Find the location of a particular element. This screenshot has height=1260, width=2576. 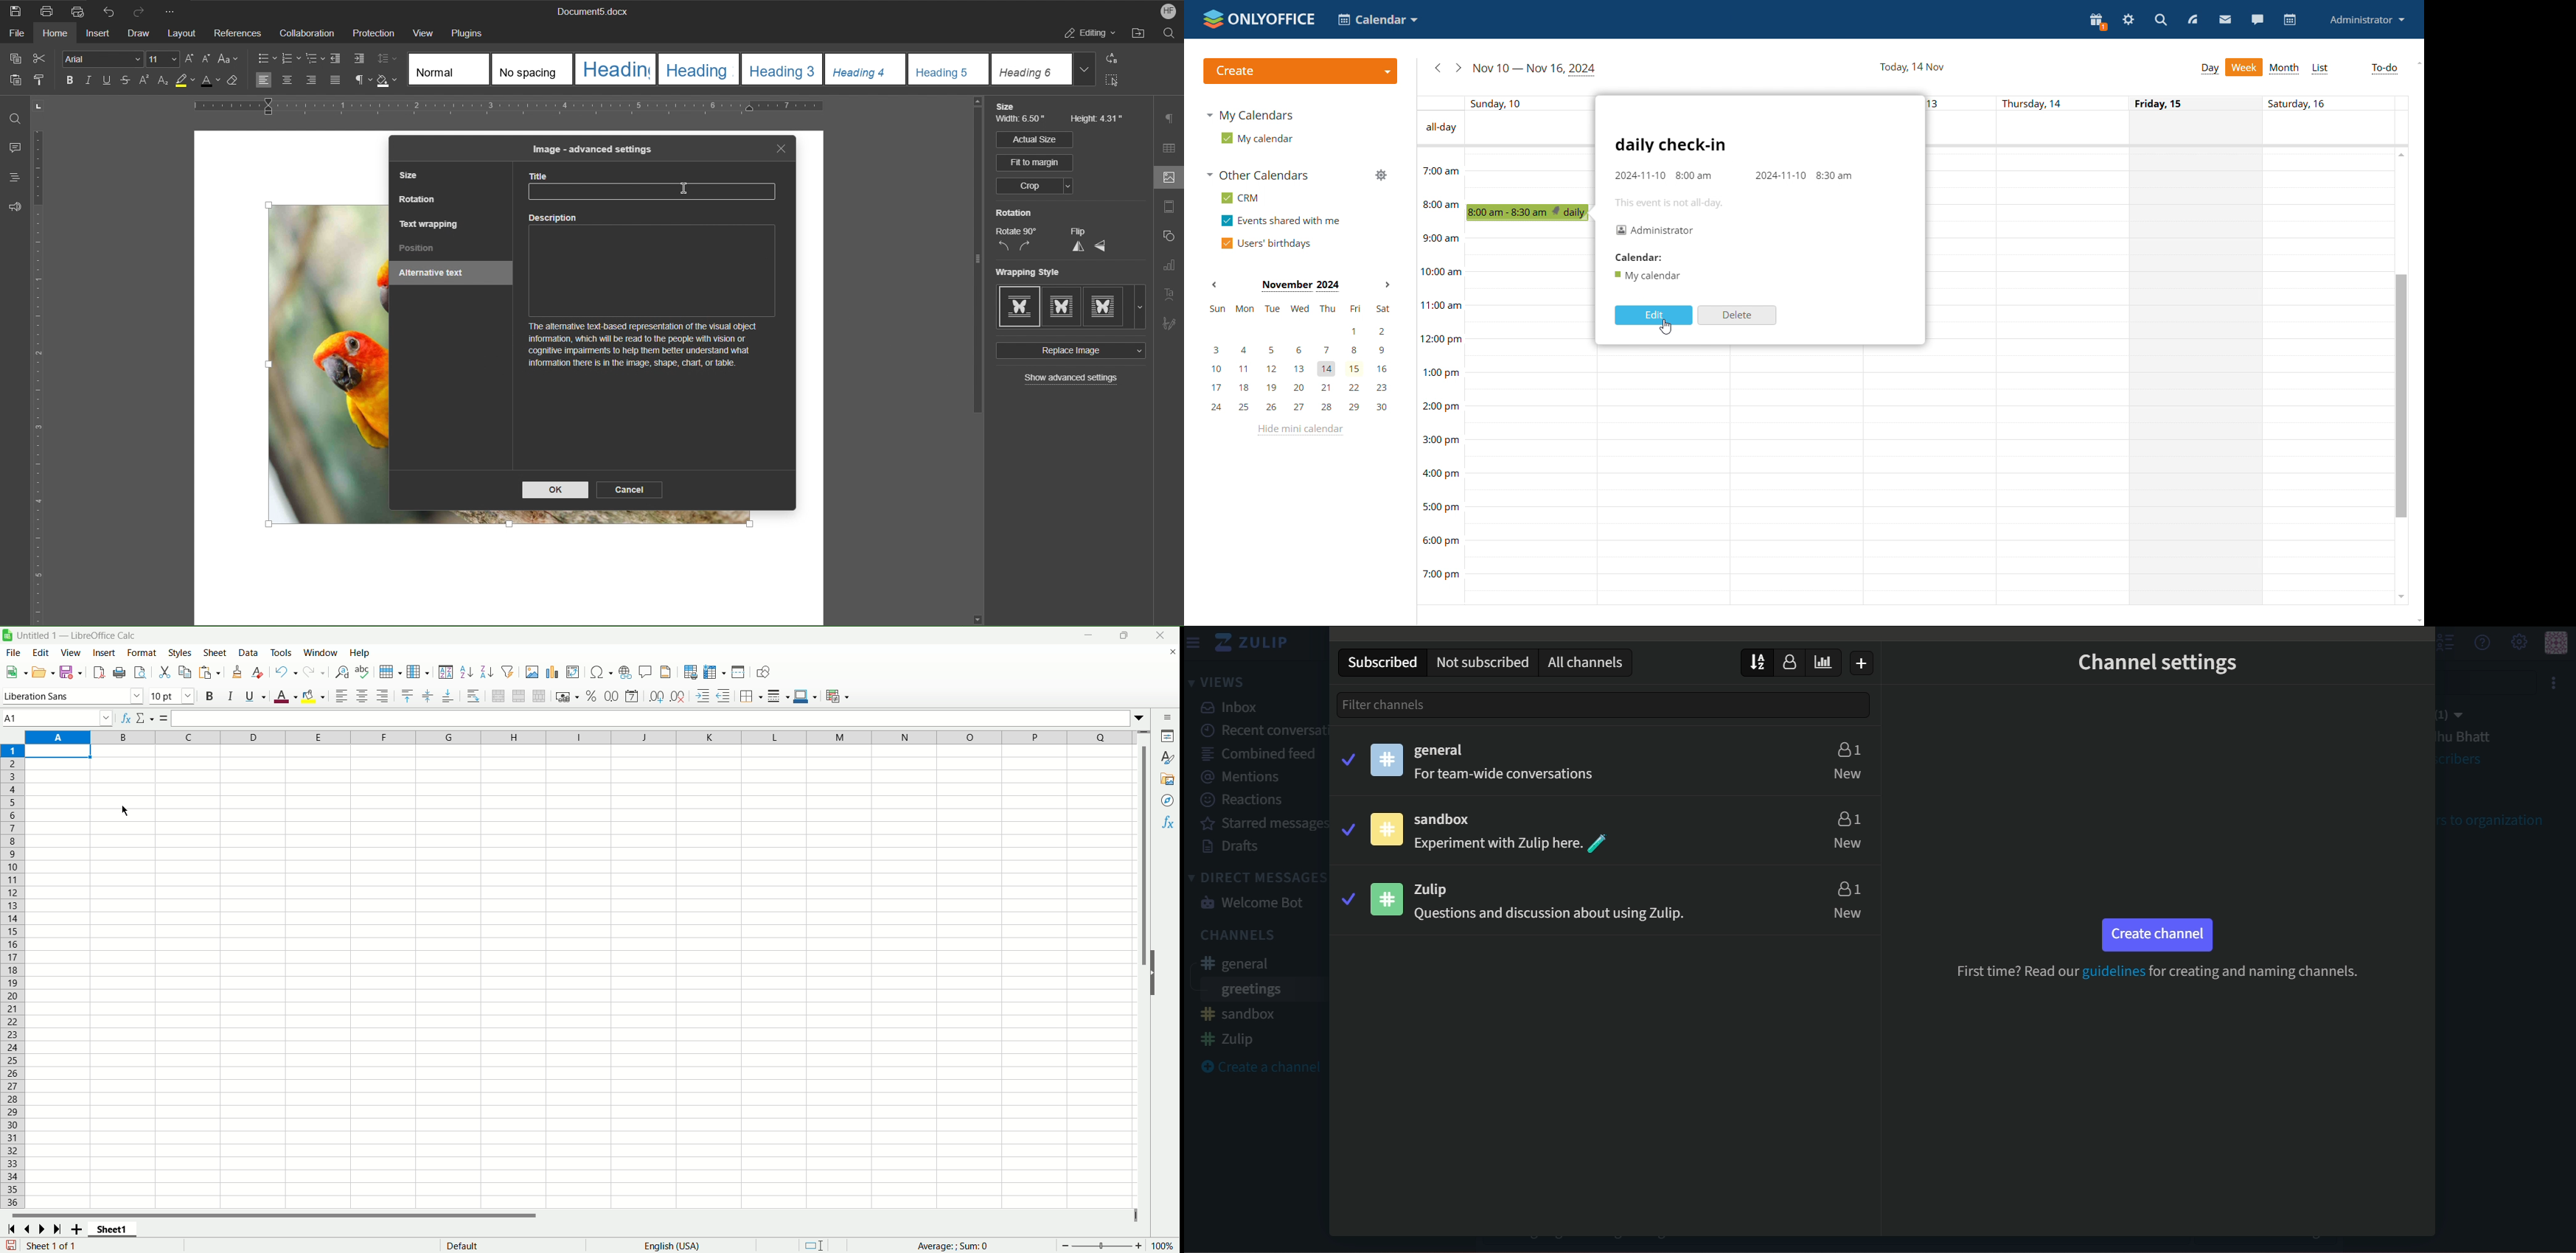

cursor is located at coordinates (123, 812).